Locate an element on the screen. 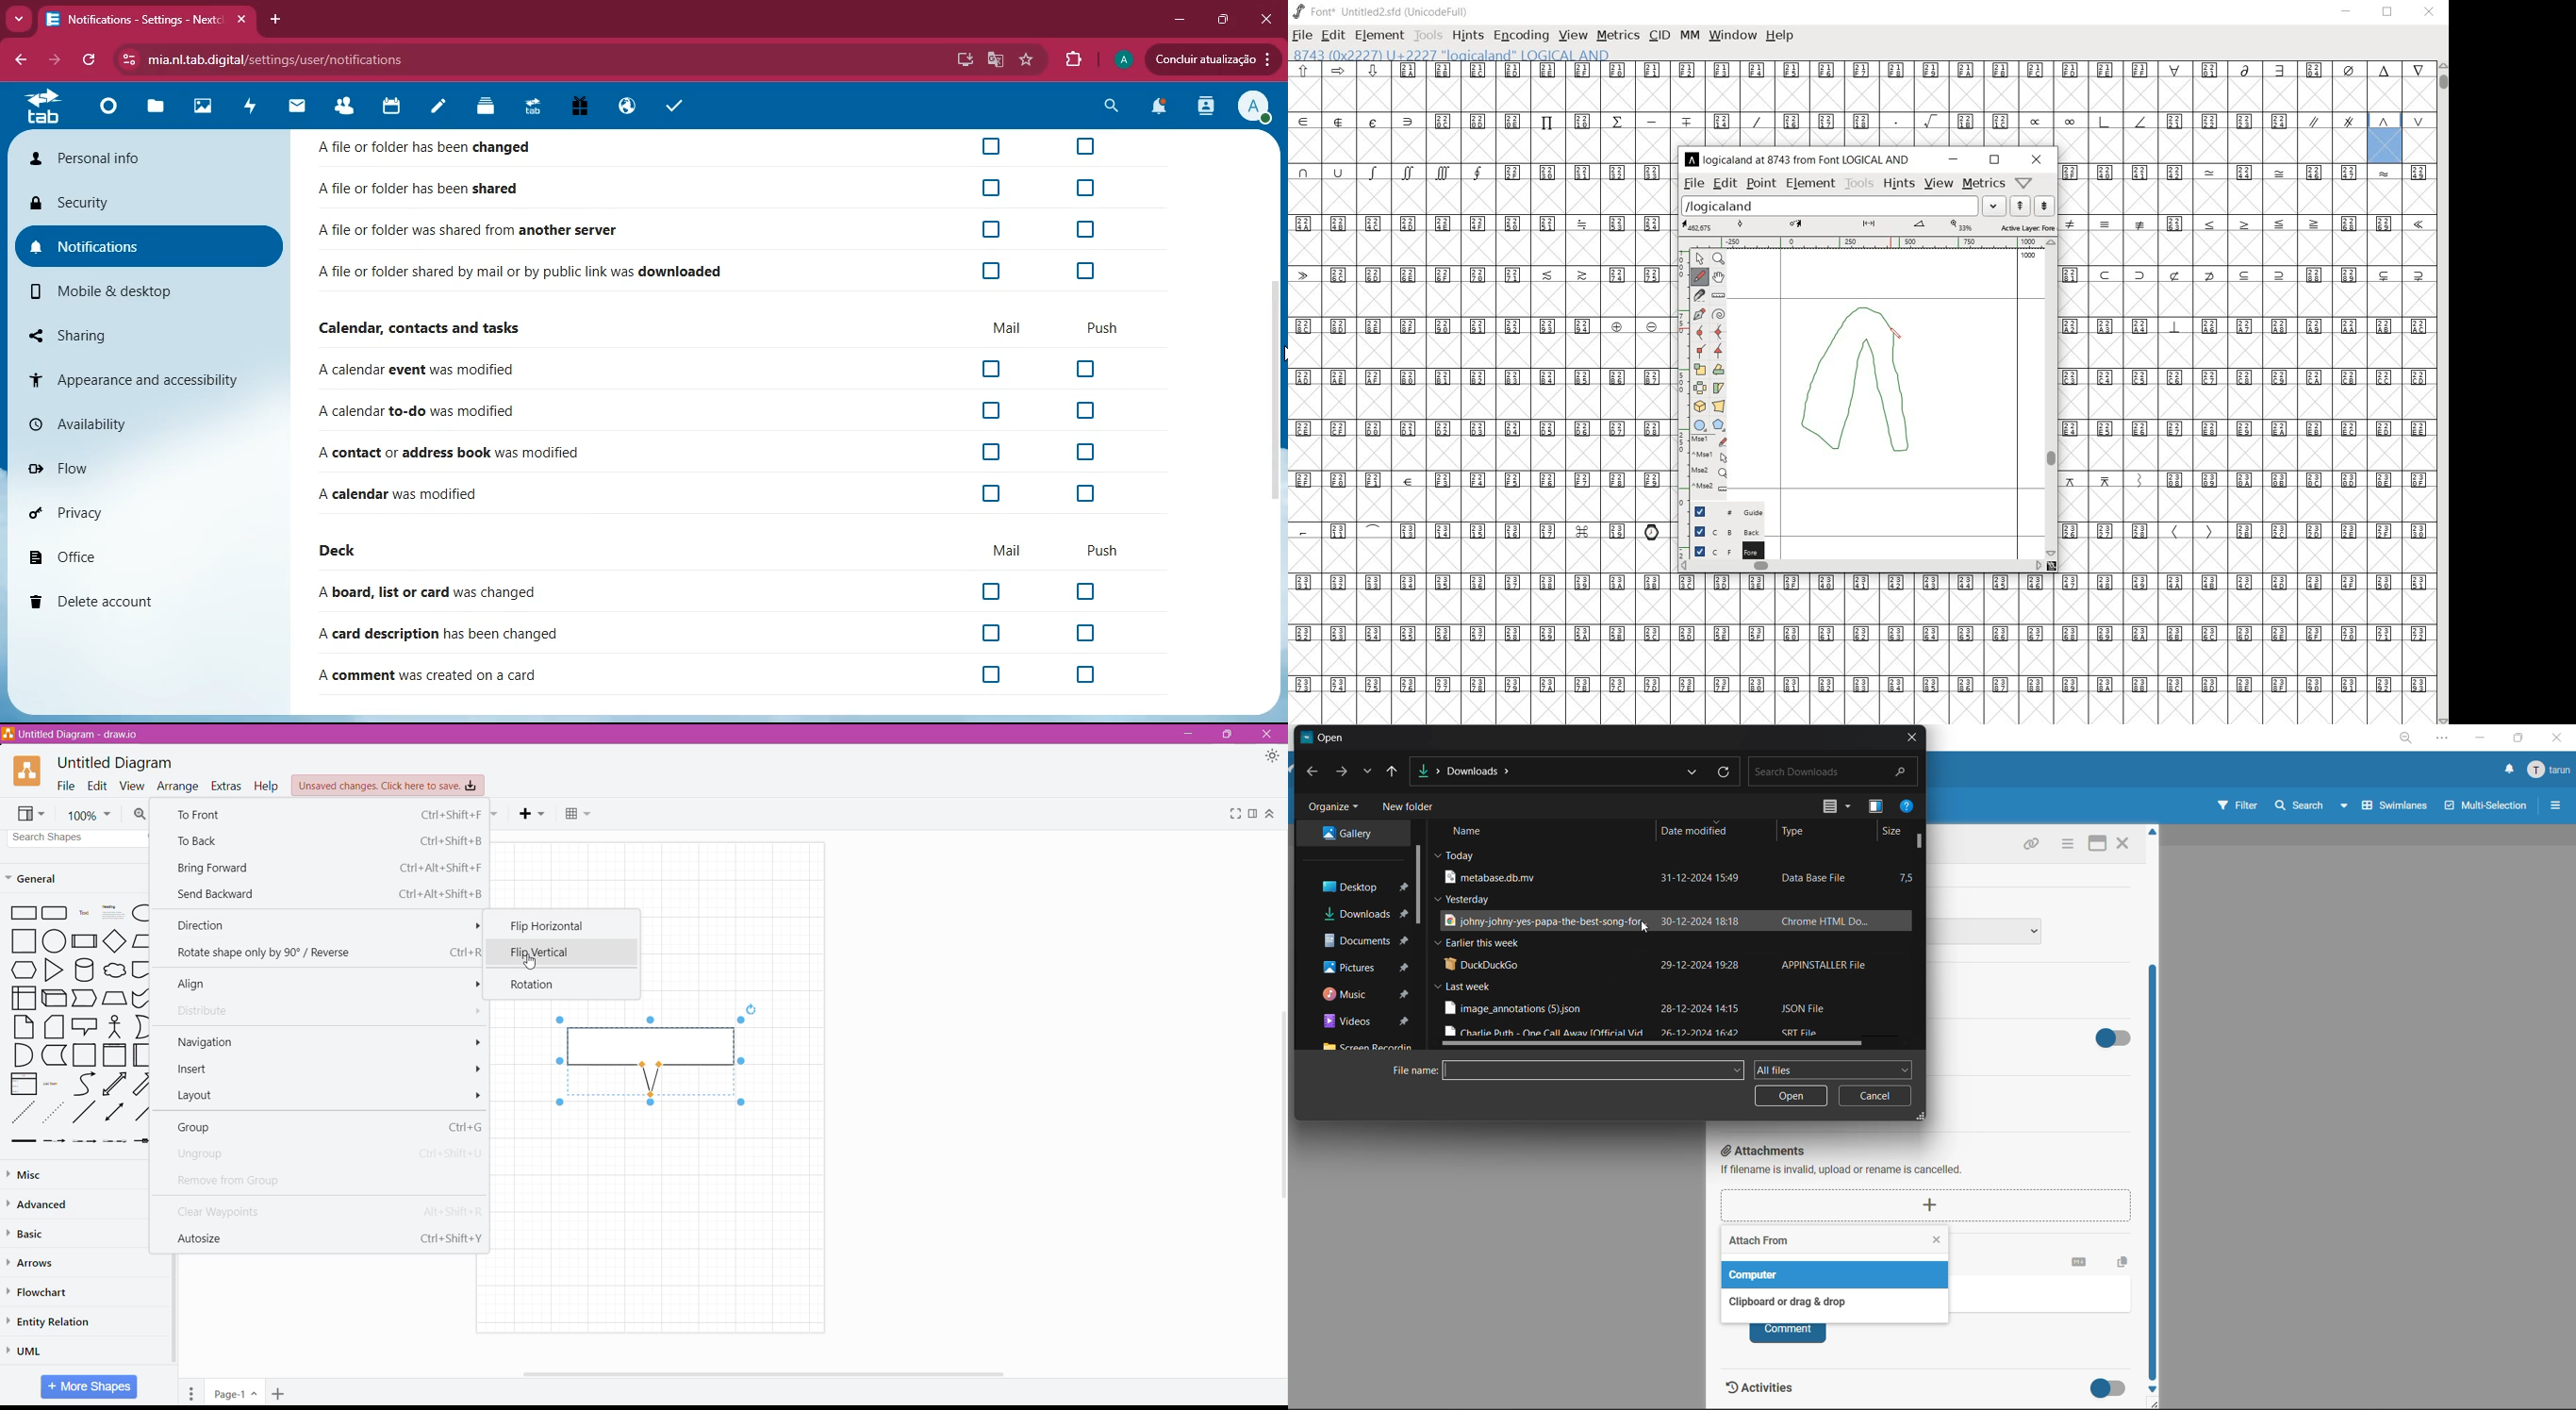  vertical scroll bar is located at coordinates (2155, 1175).